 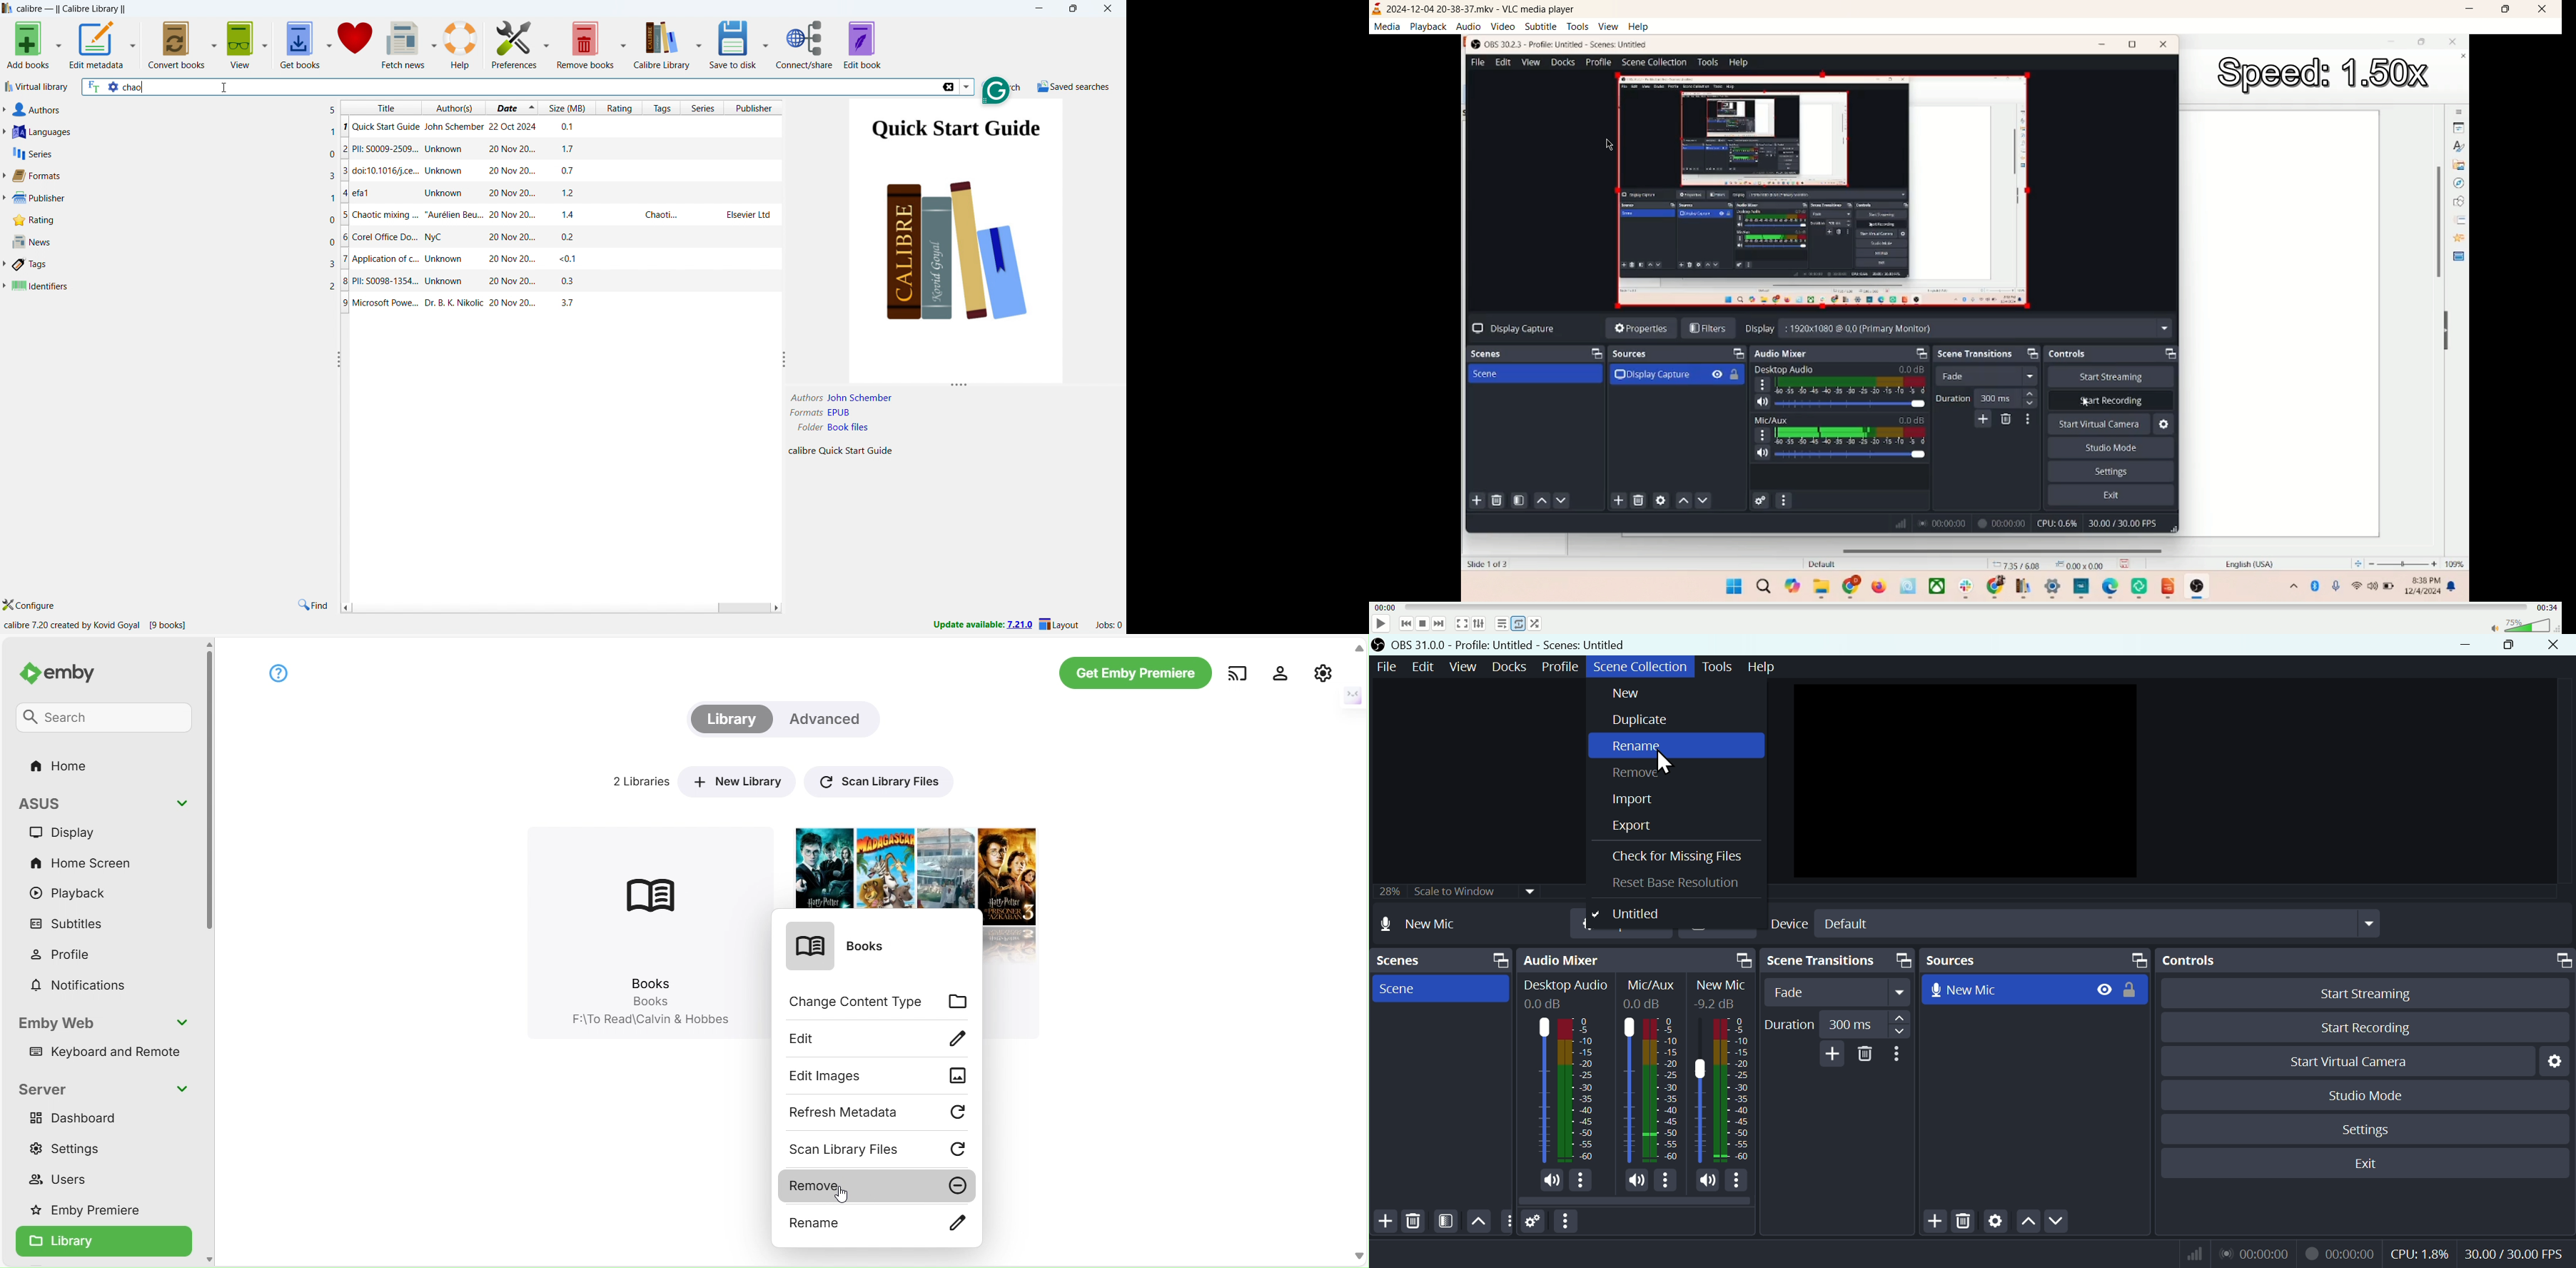 I want to click on More Options, so click(x=1739, y=1181).